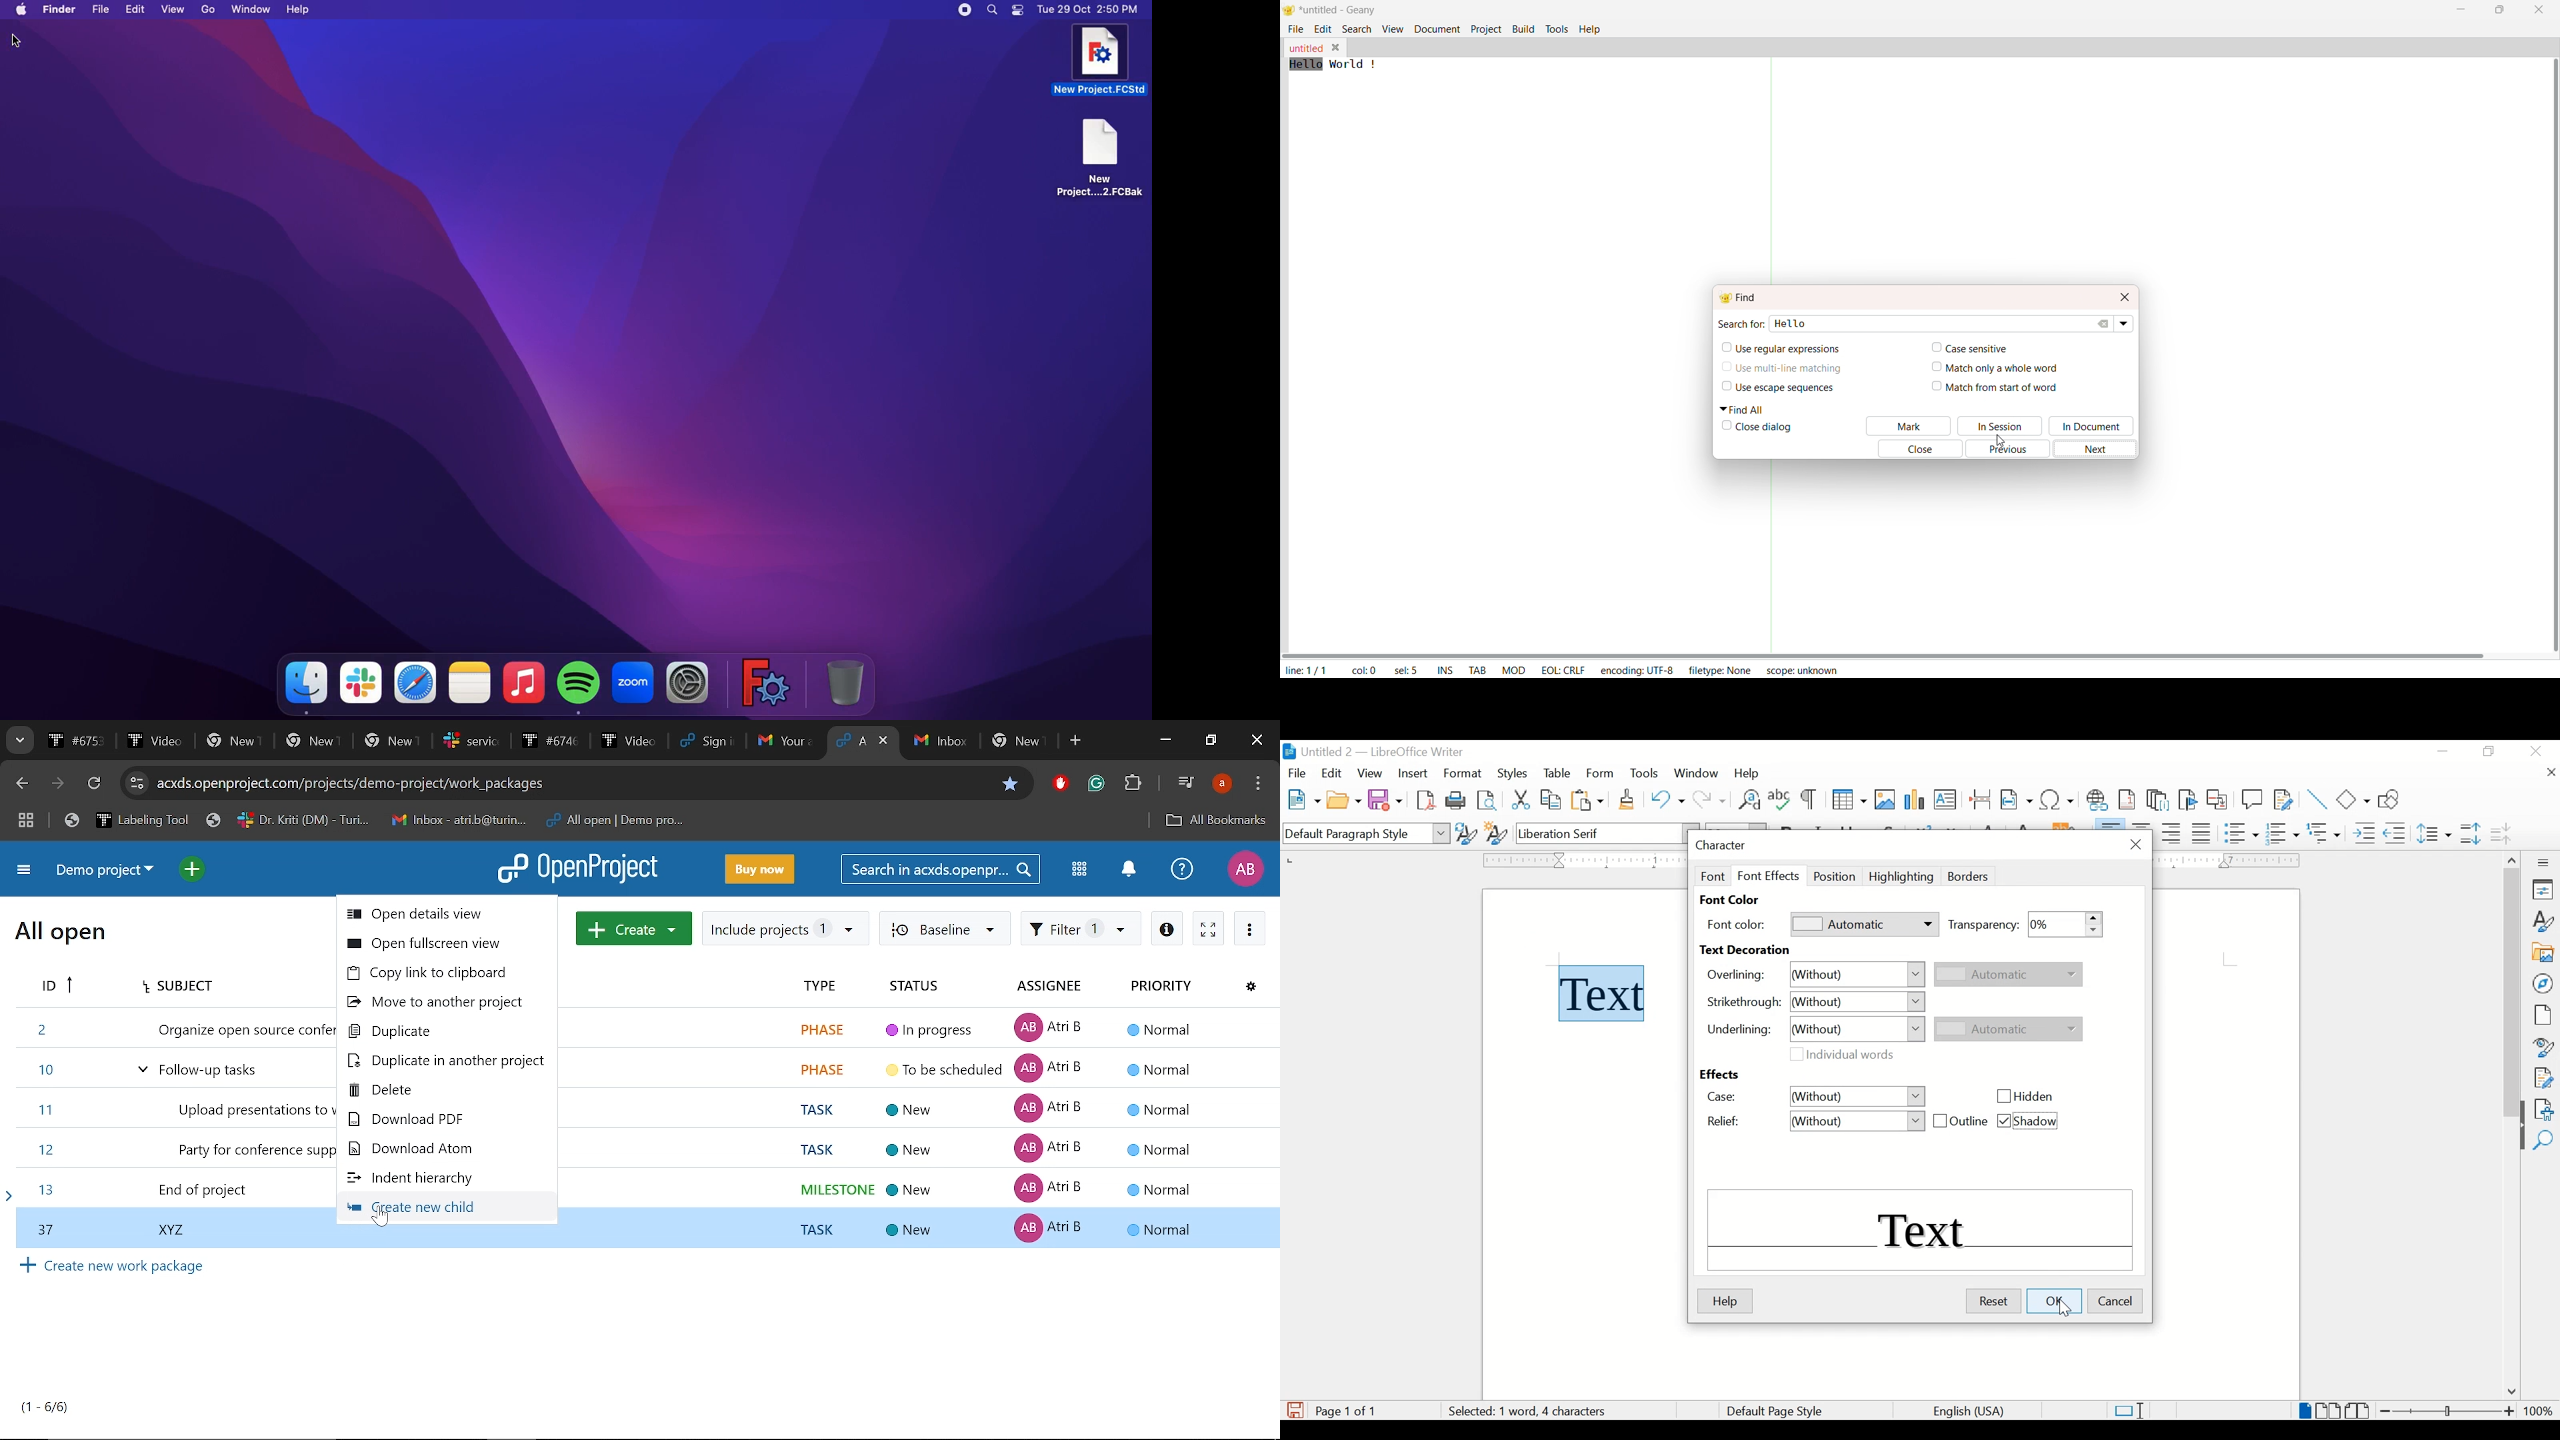 The image size is (2576, 1456). I want to click on book view, so click(2359, 1411).